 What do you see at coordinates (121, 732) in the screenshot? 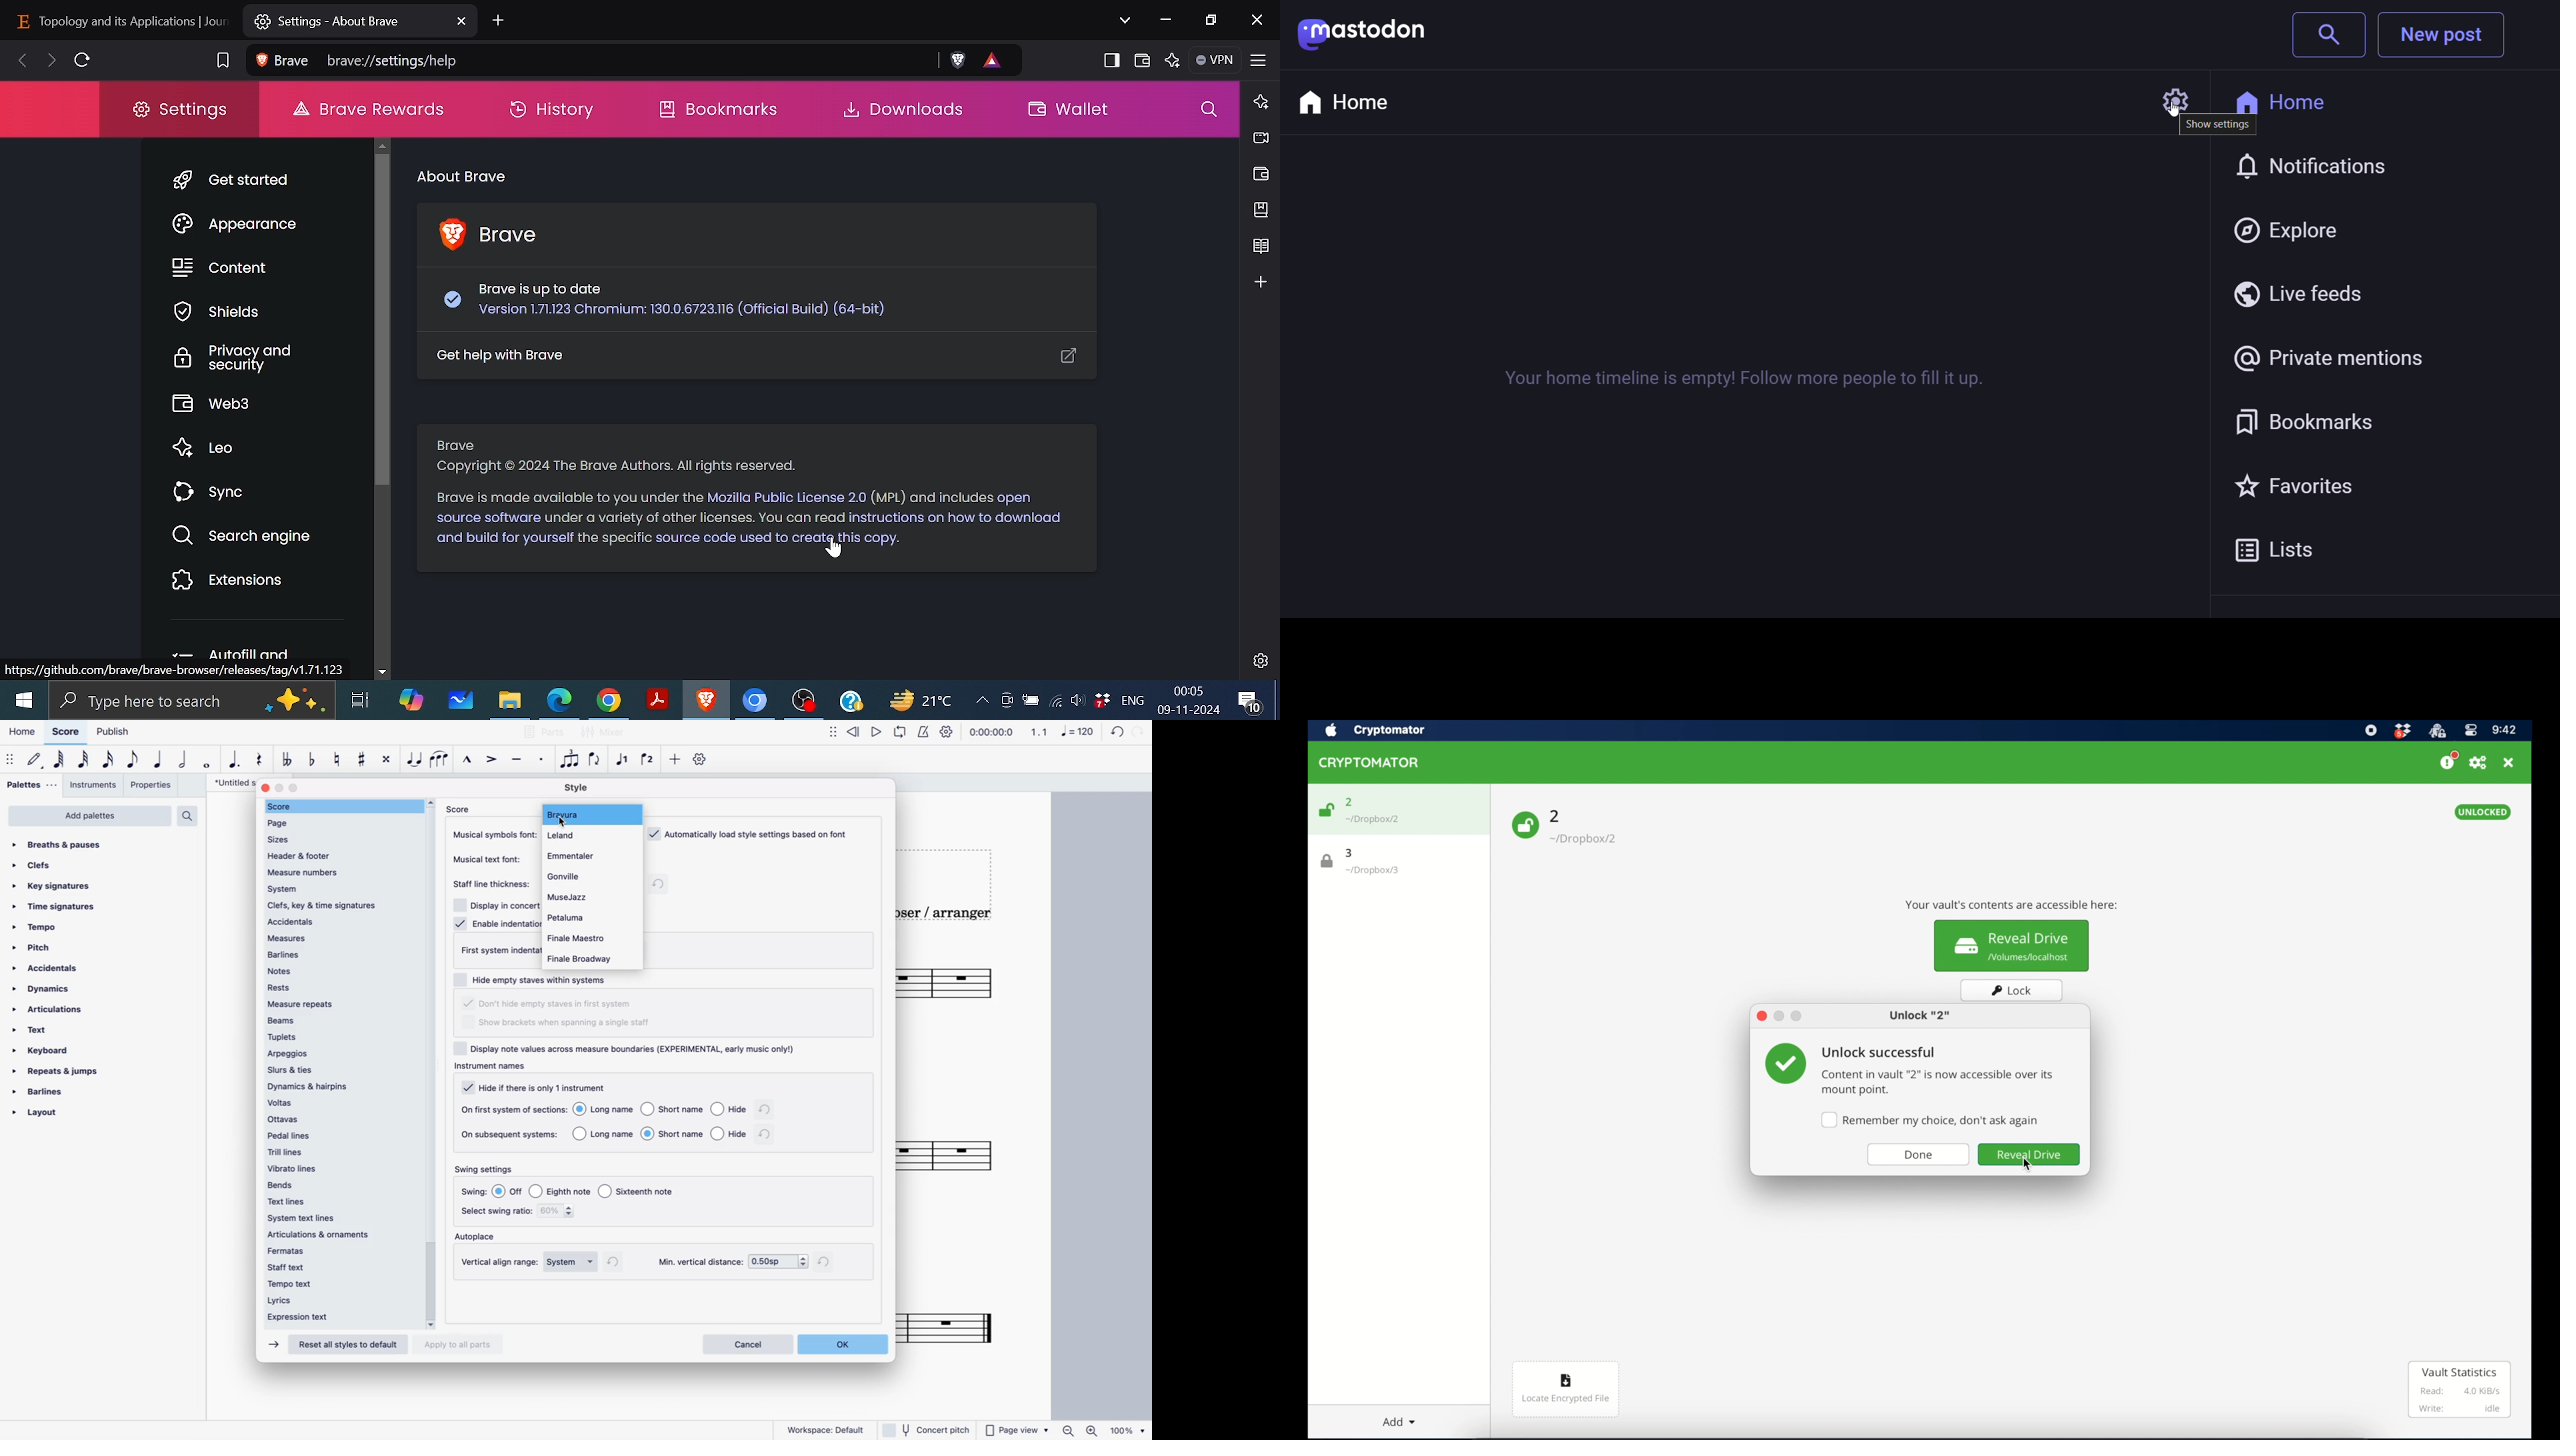
I see `Publish` at bounding box center [121, 732].